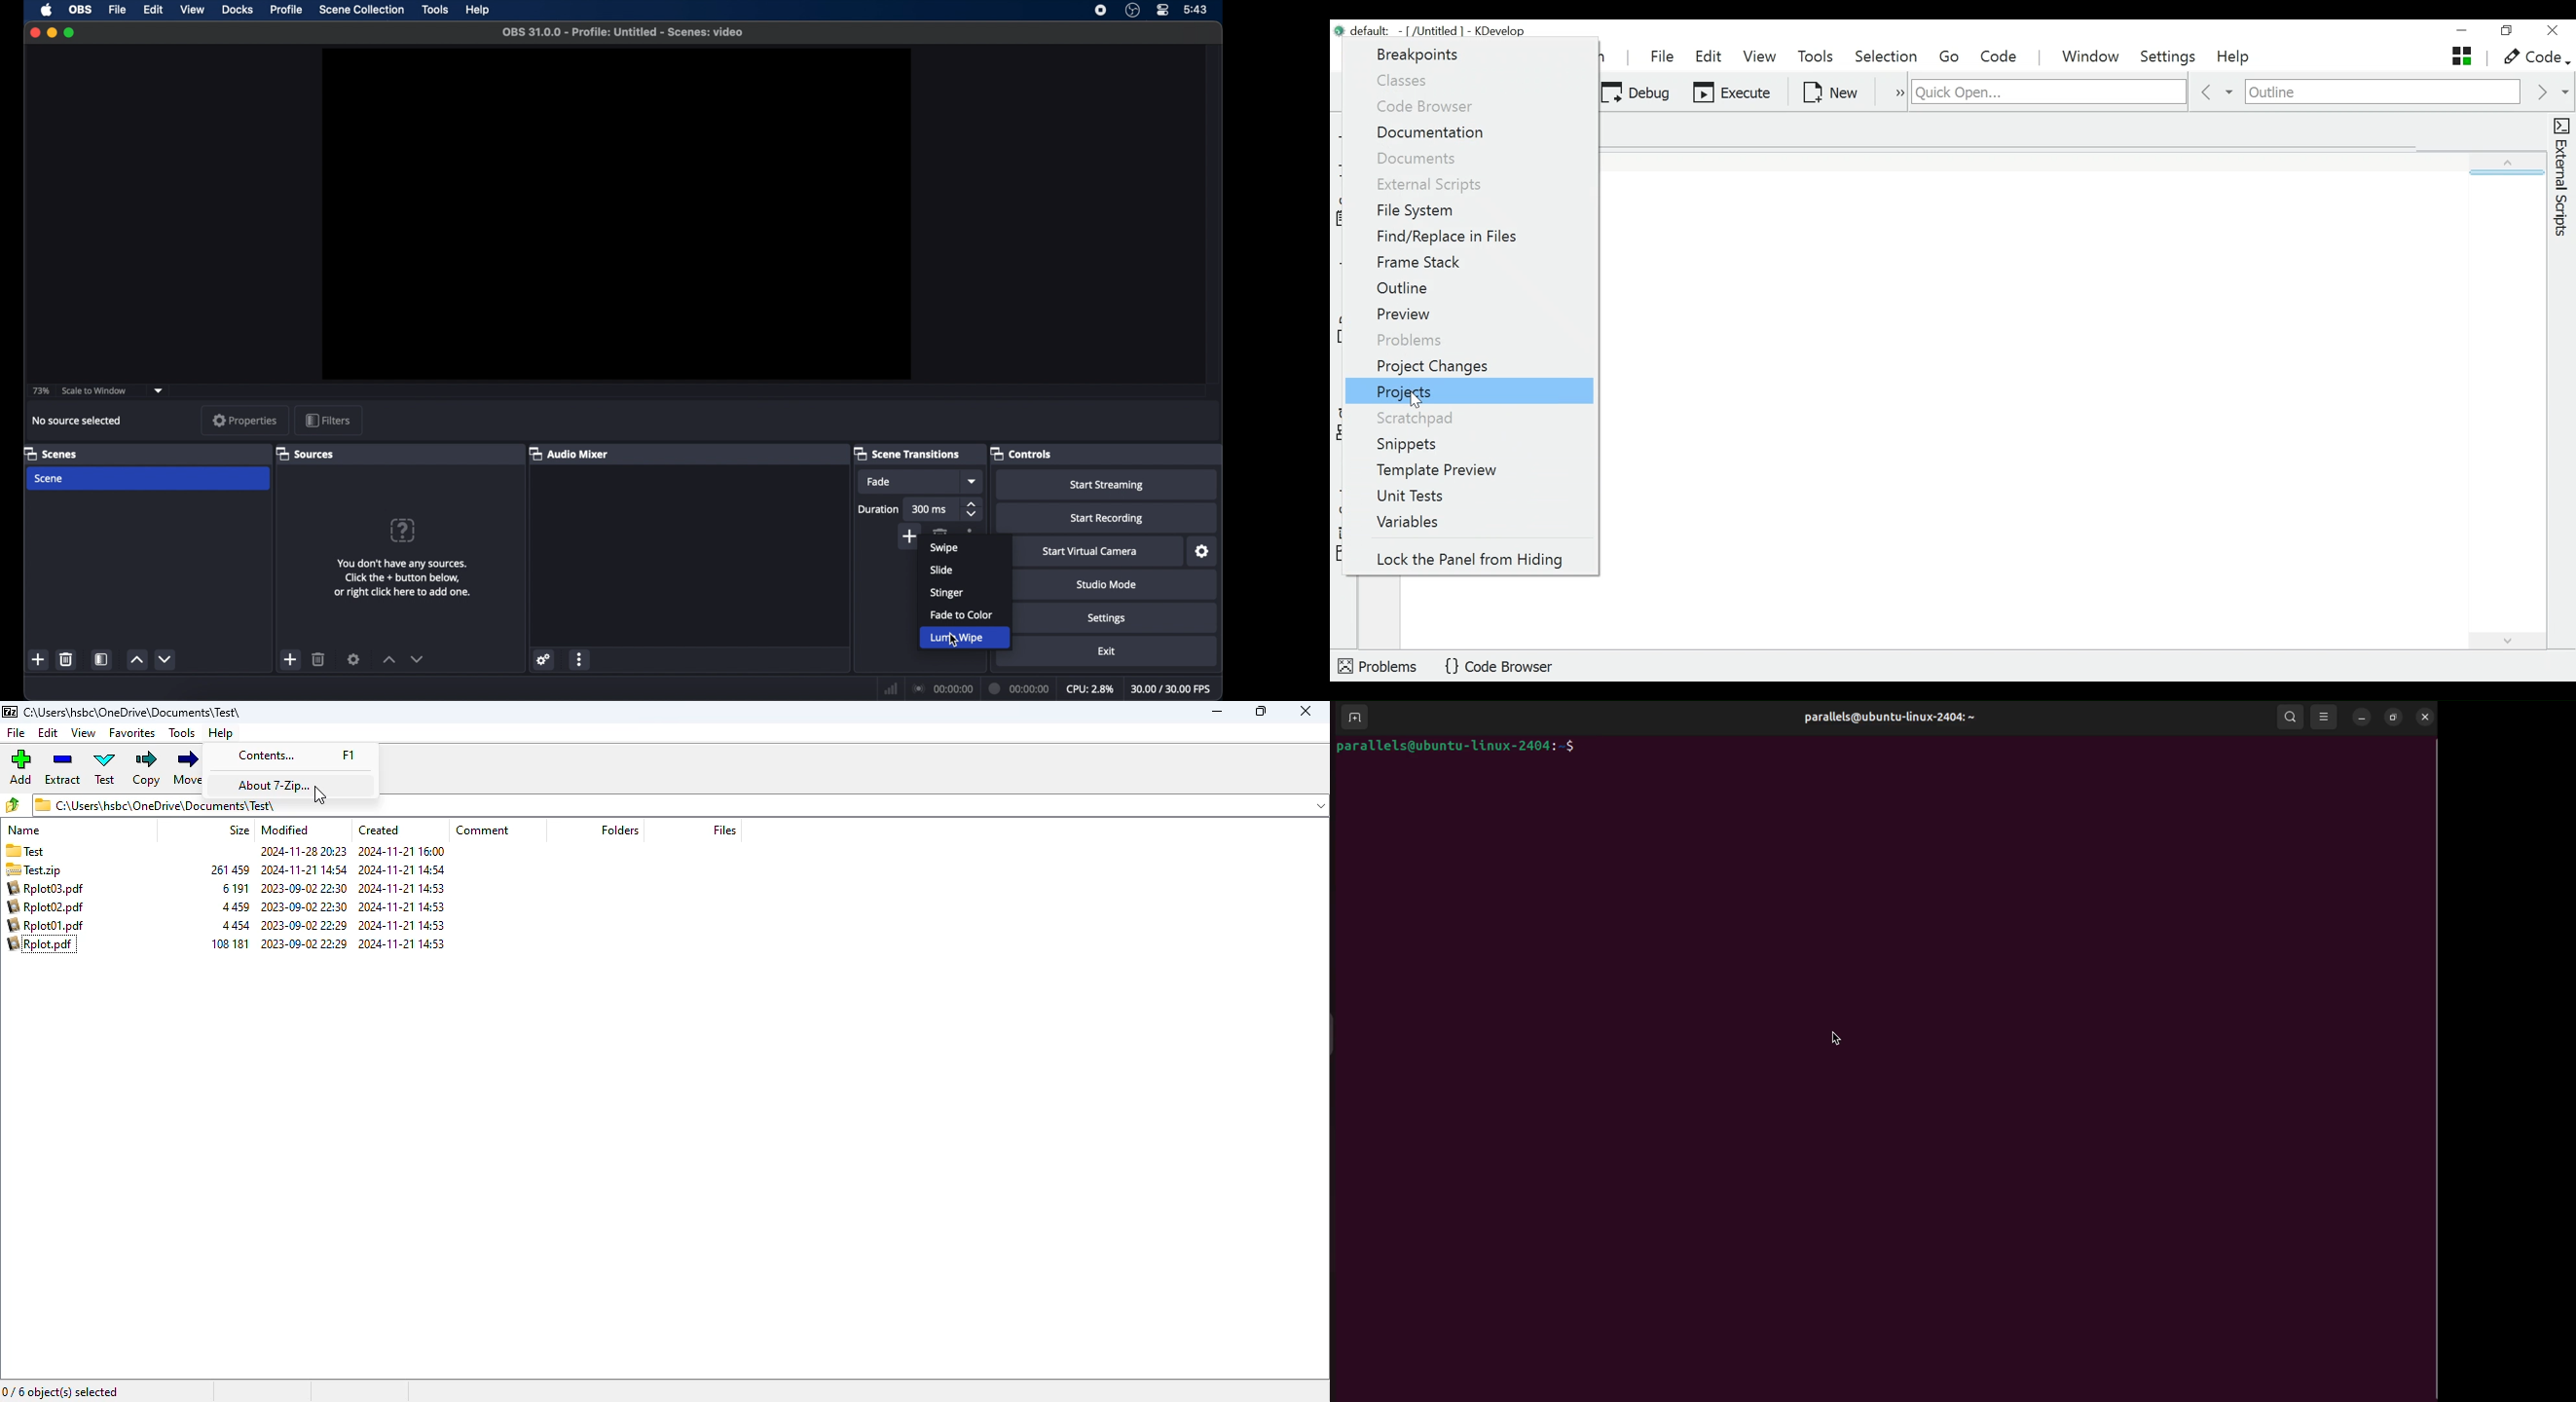  I want to click on delete, so click(939, 530).